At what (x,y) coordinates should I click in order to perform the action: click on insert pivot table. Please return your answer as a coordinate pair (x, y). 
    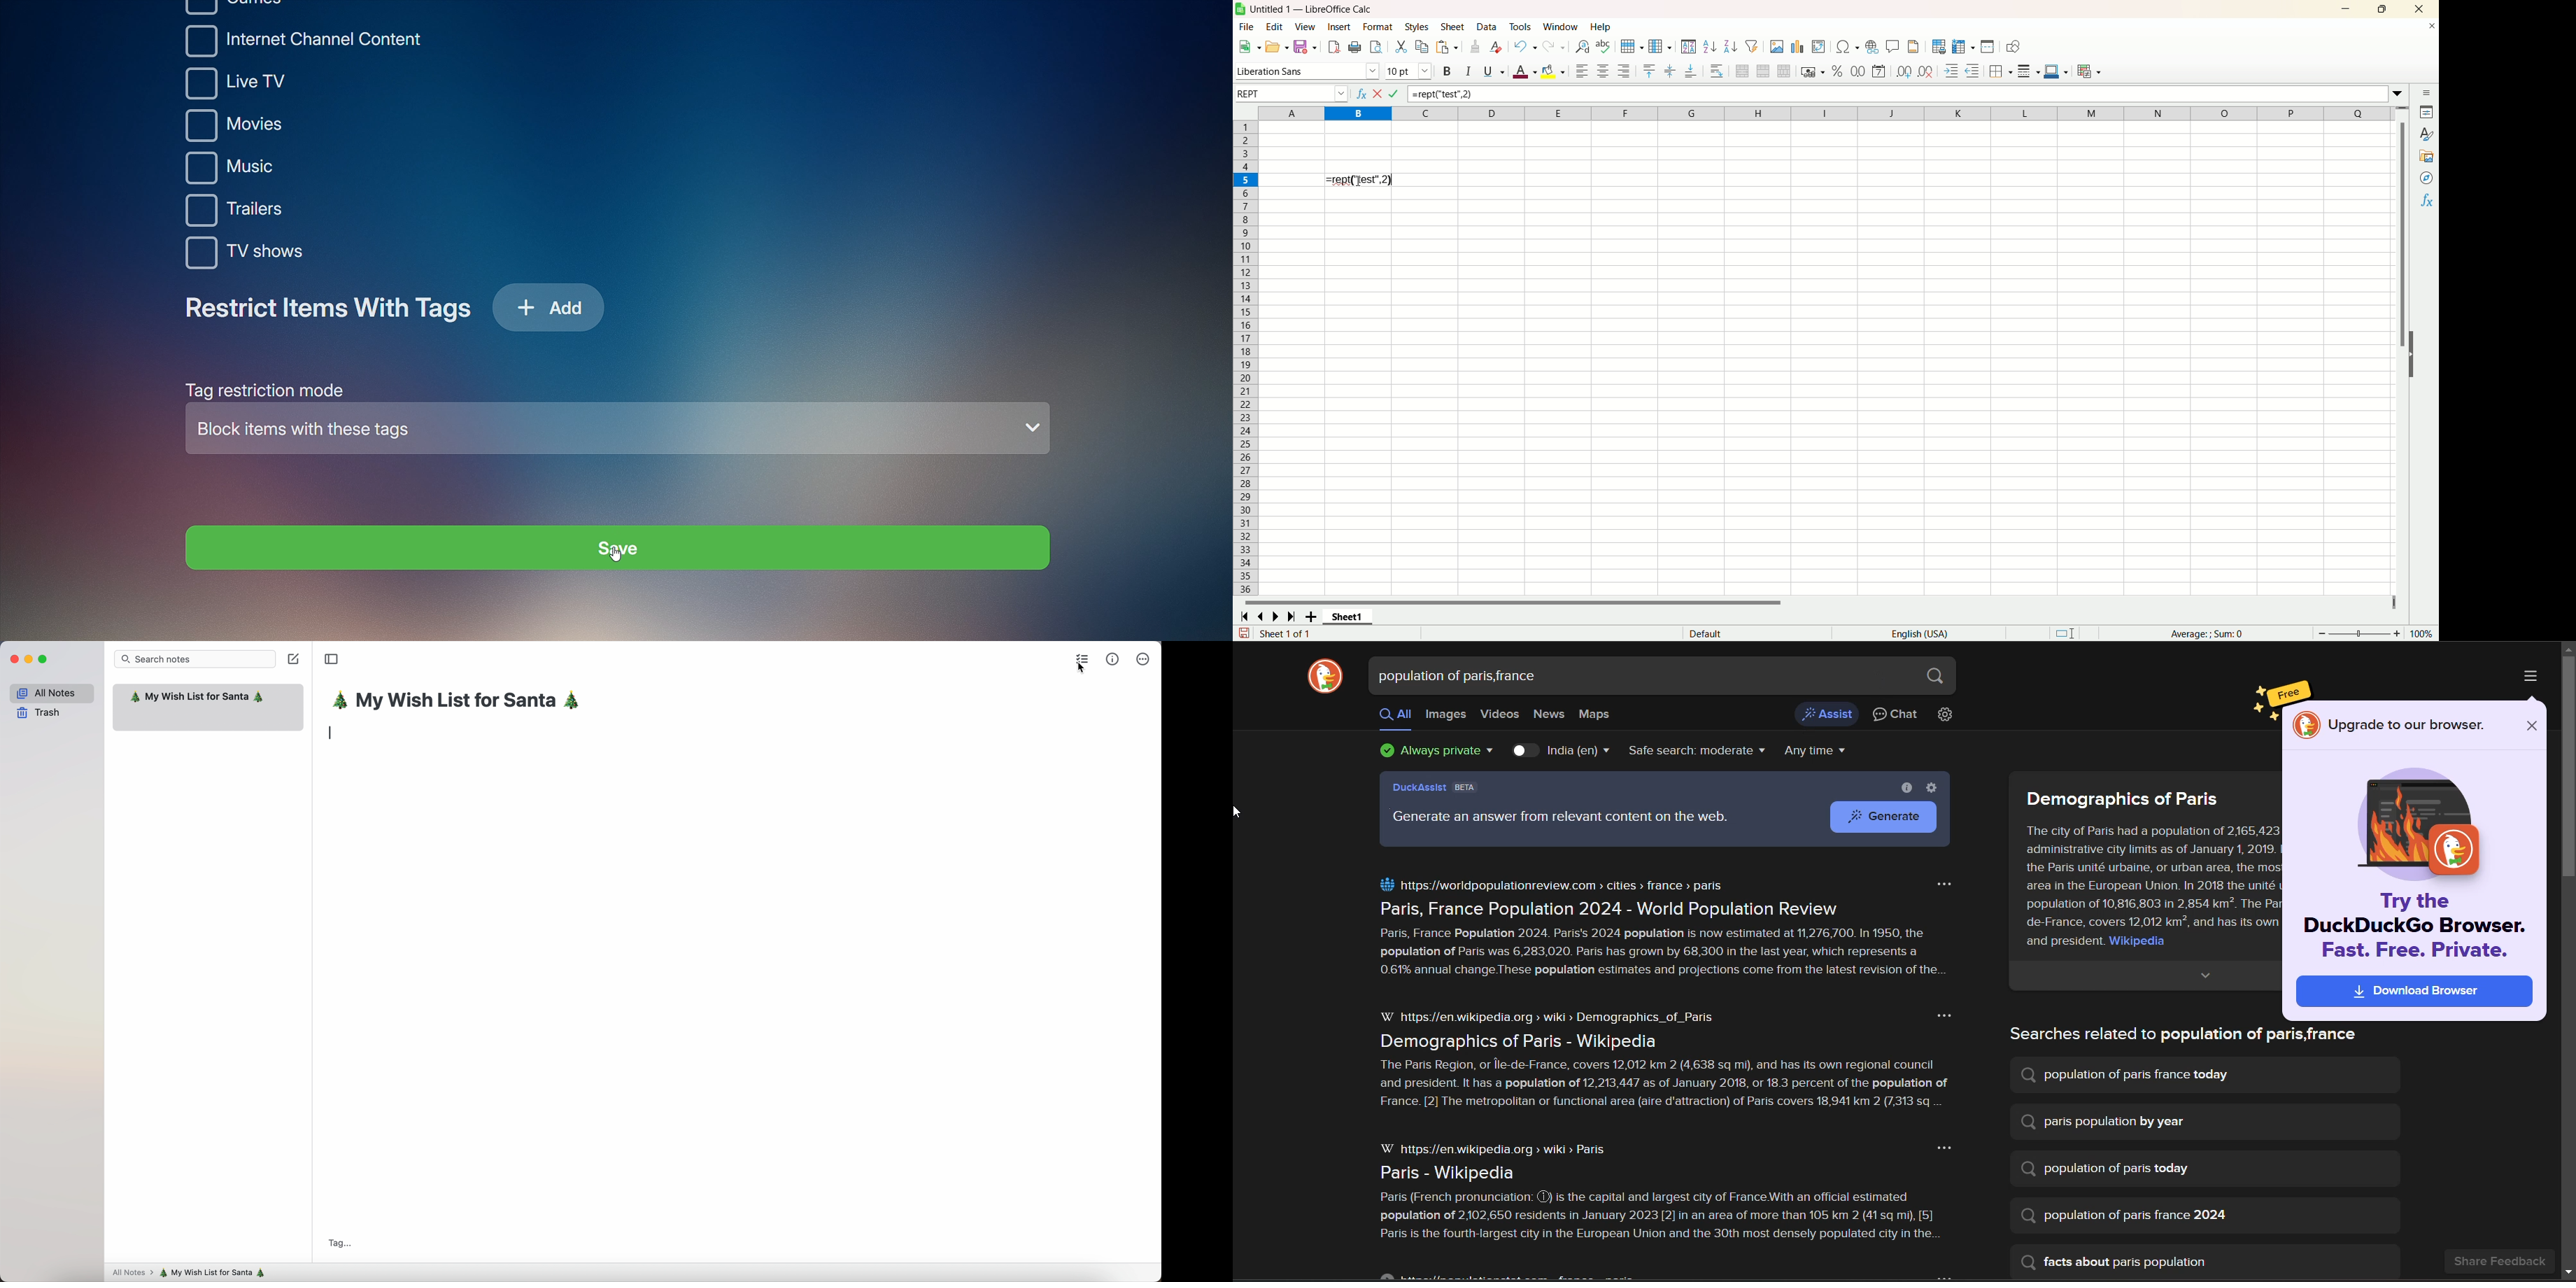
    Looking at the image, I should click on (1819, 47).